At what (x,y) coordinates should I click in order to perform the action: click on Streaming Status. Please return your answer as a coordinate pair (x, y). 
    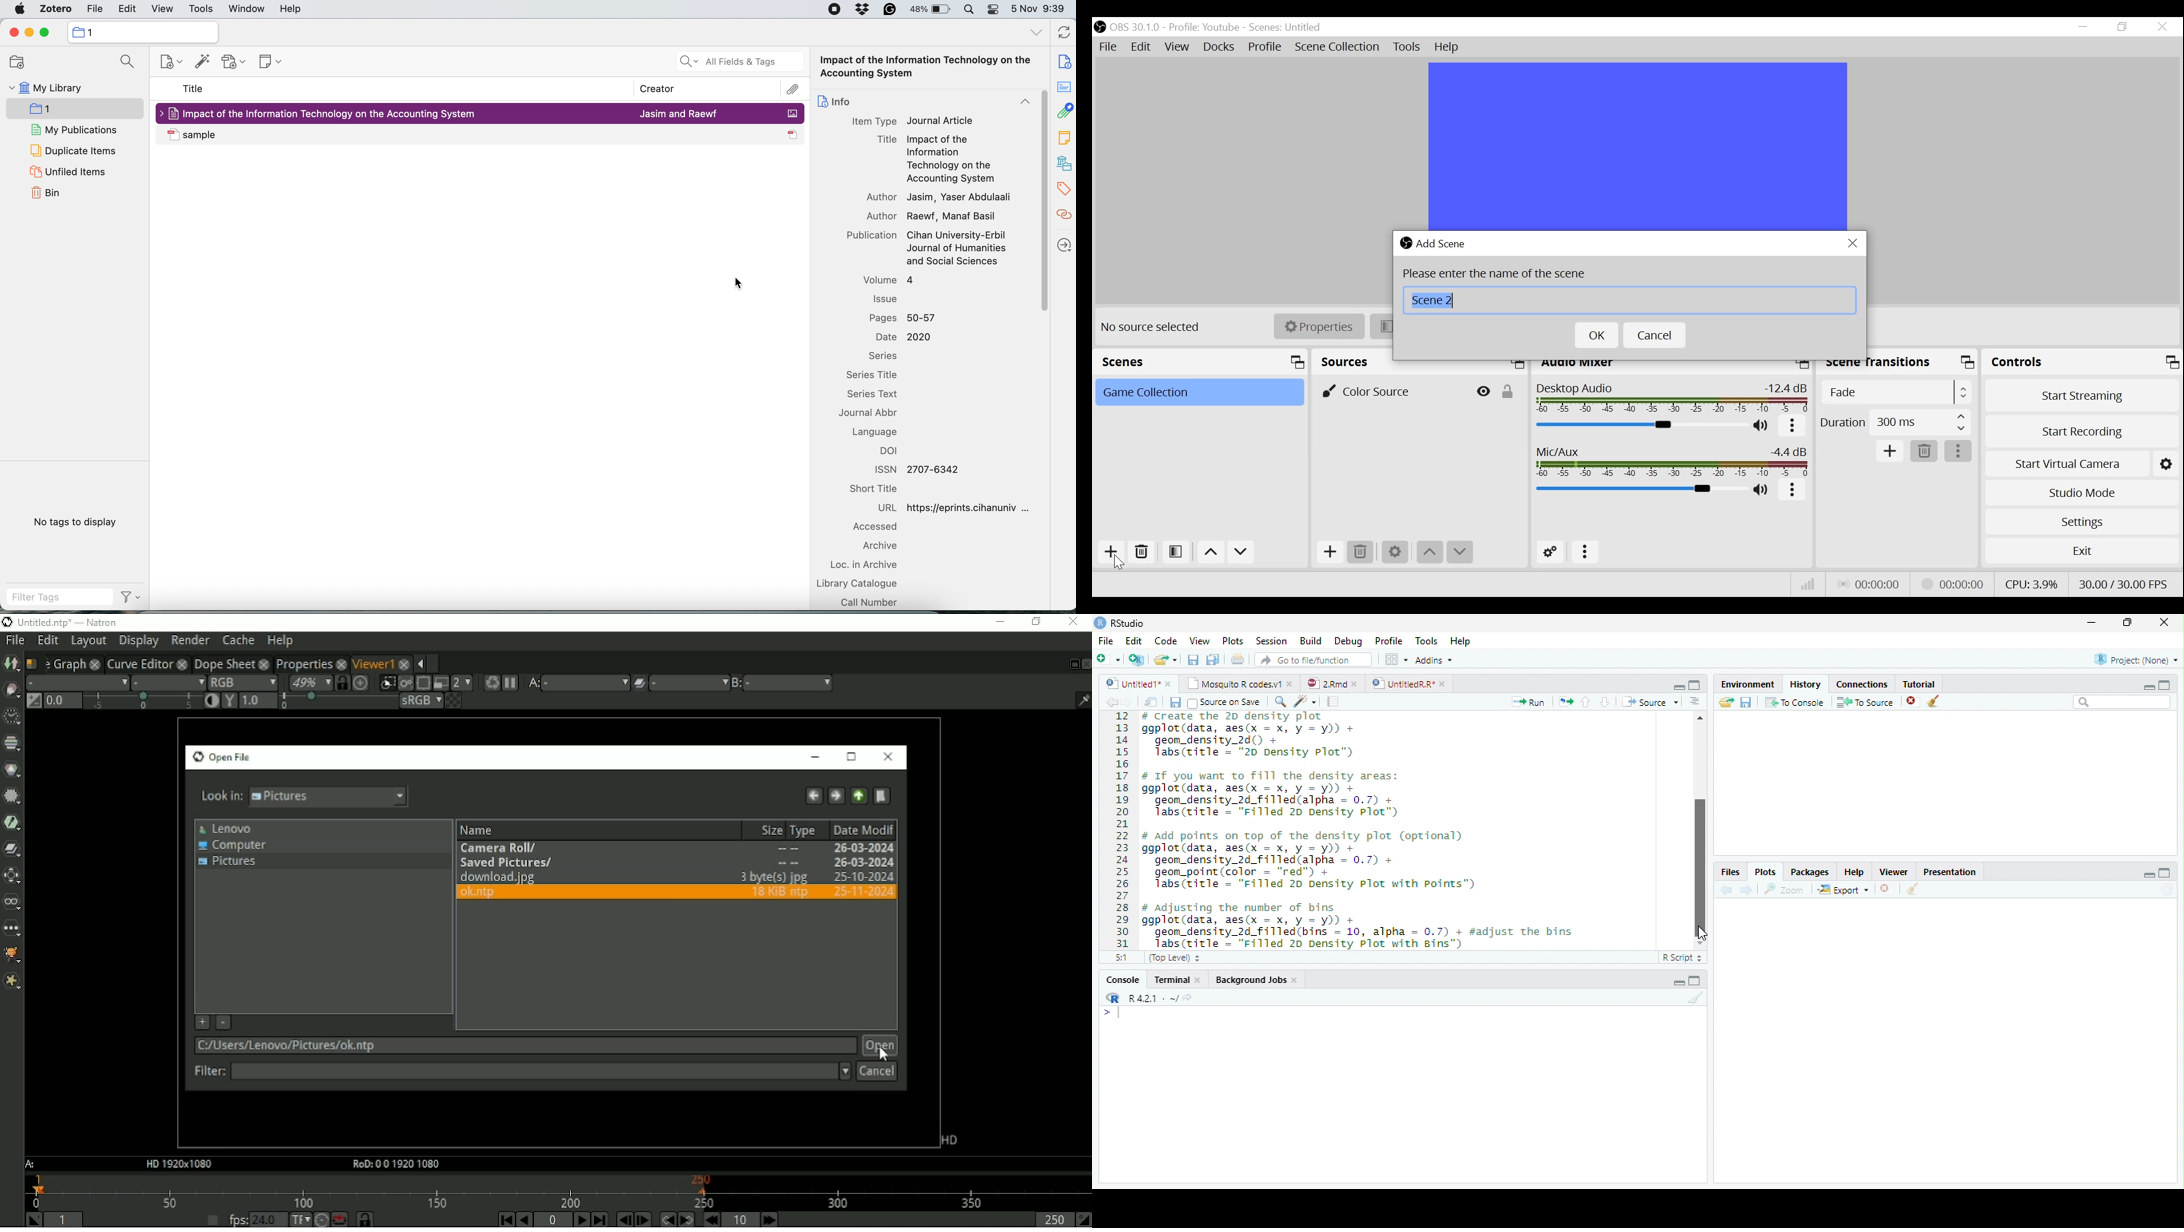
    Looking at the image, I should click on (1950, 583).